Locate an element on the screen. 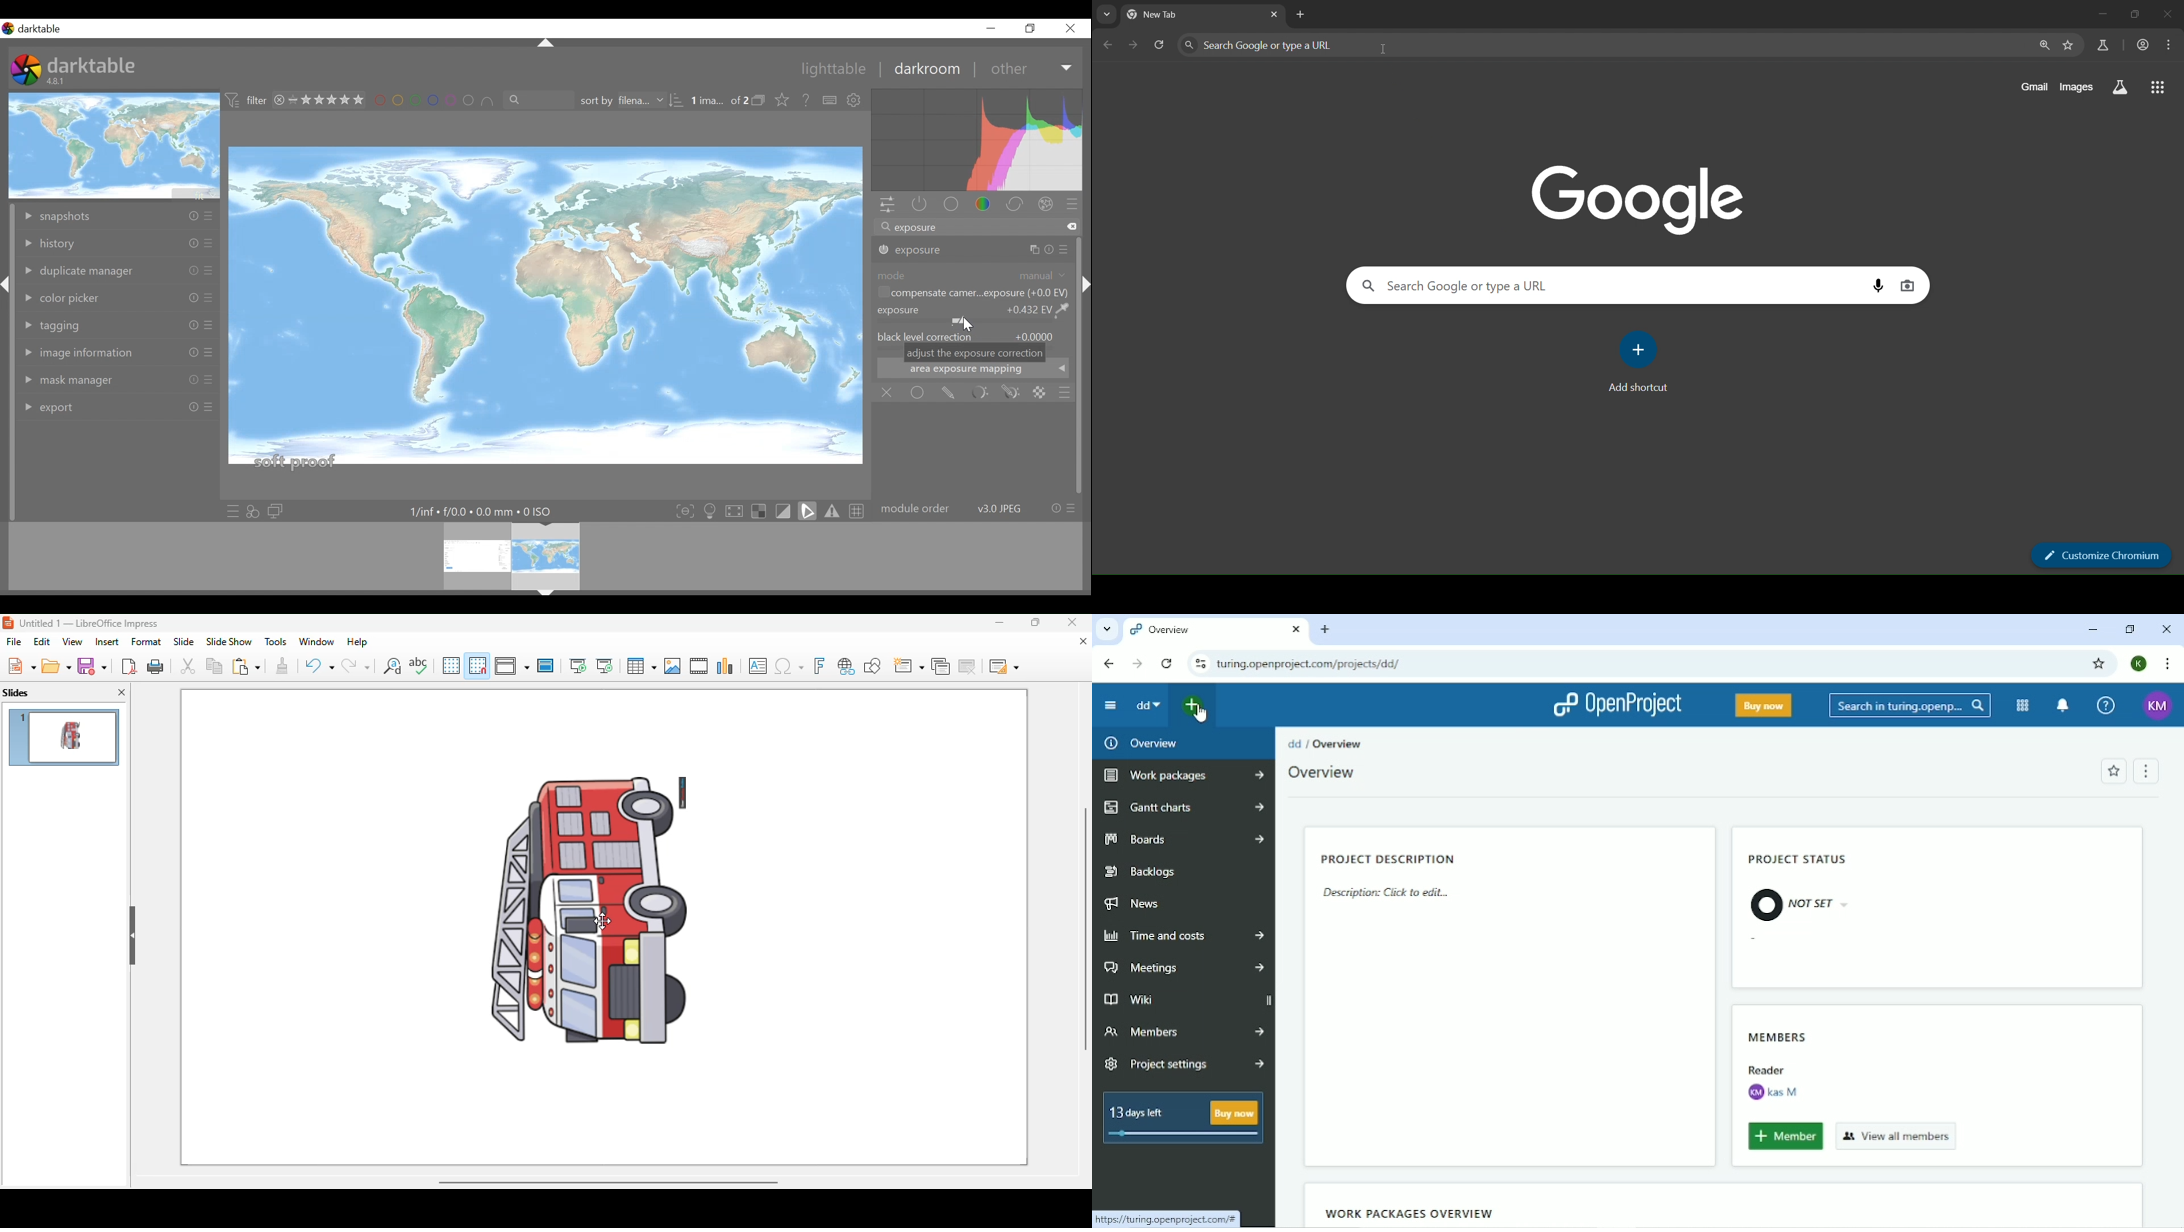 The width and height of the screenshot is (2184, 1232). images is located at coordinates (2075, 87).